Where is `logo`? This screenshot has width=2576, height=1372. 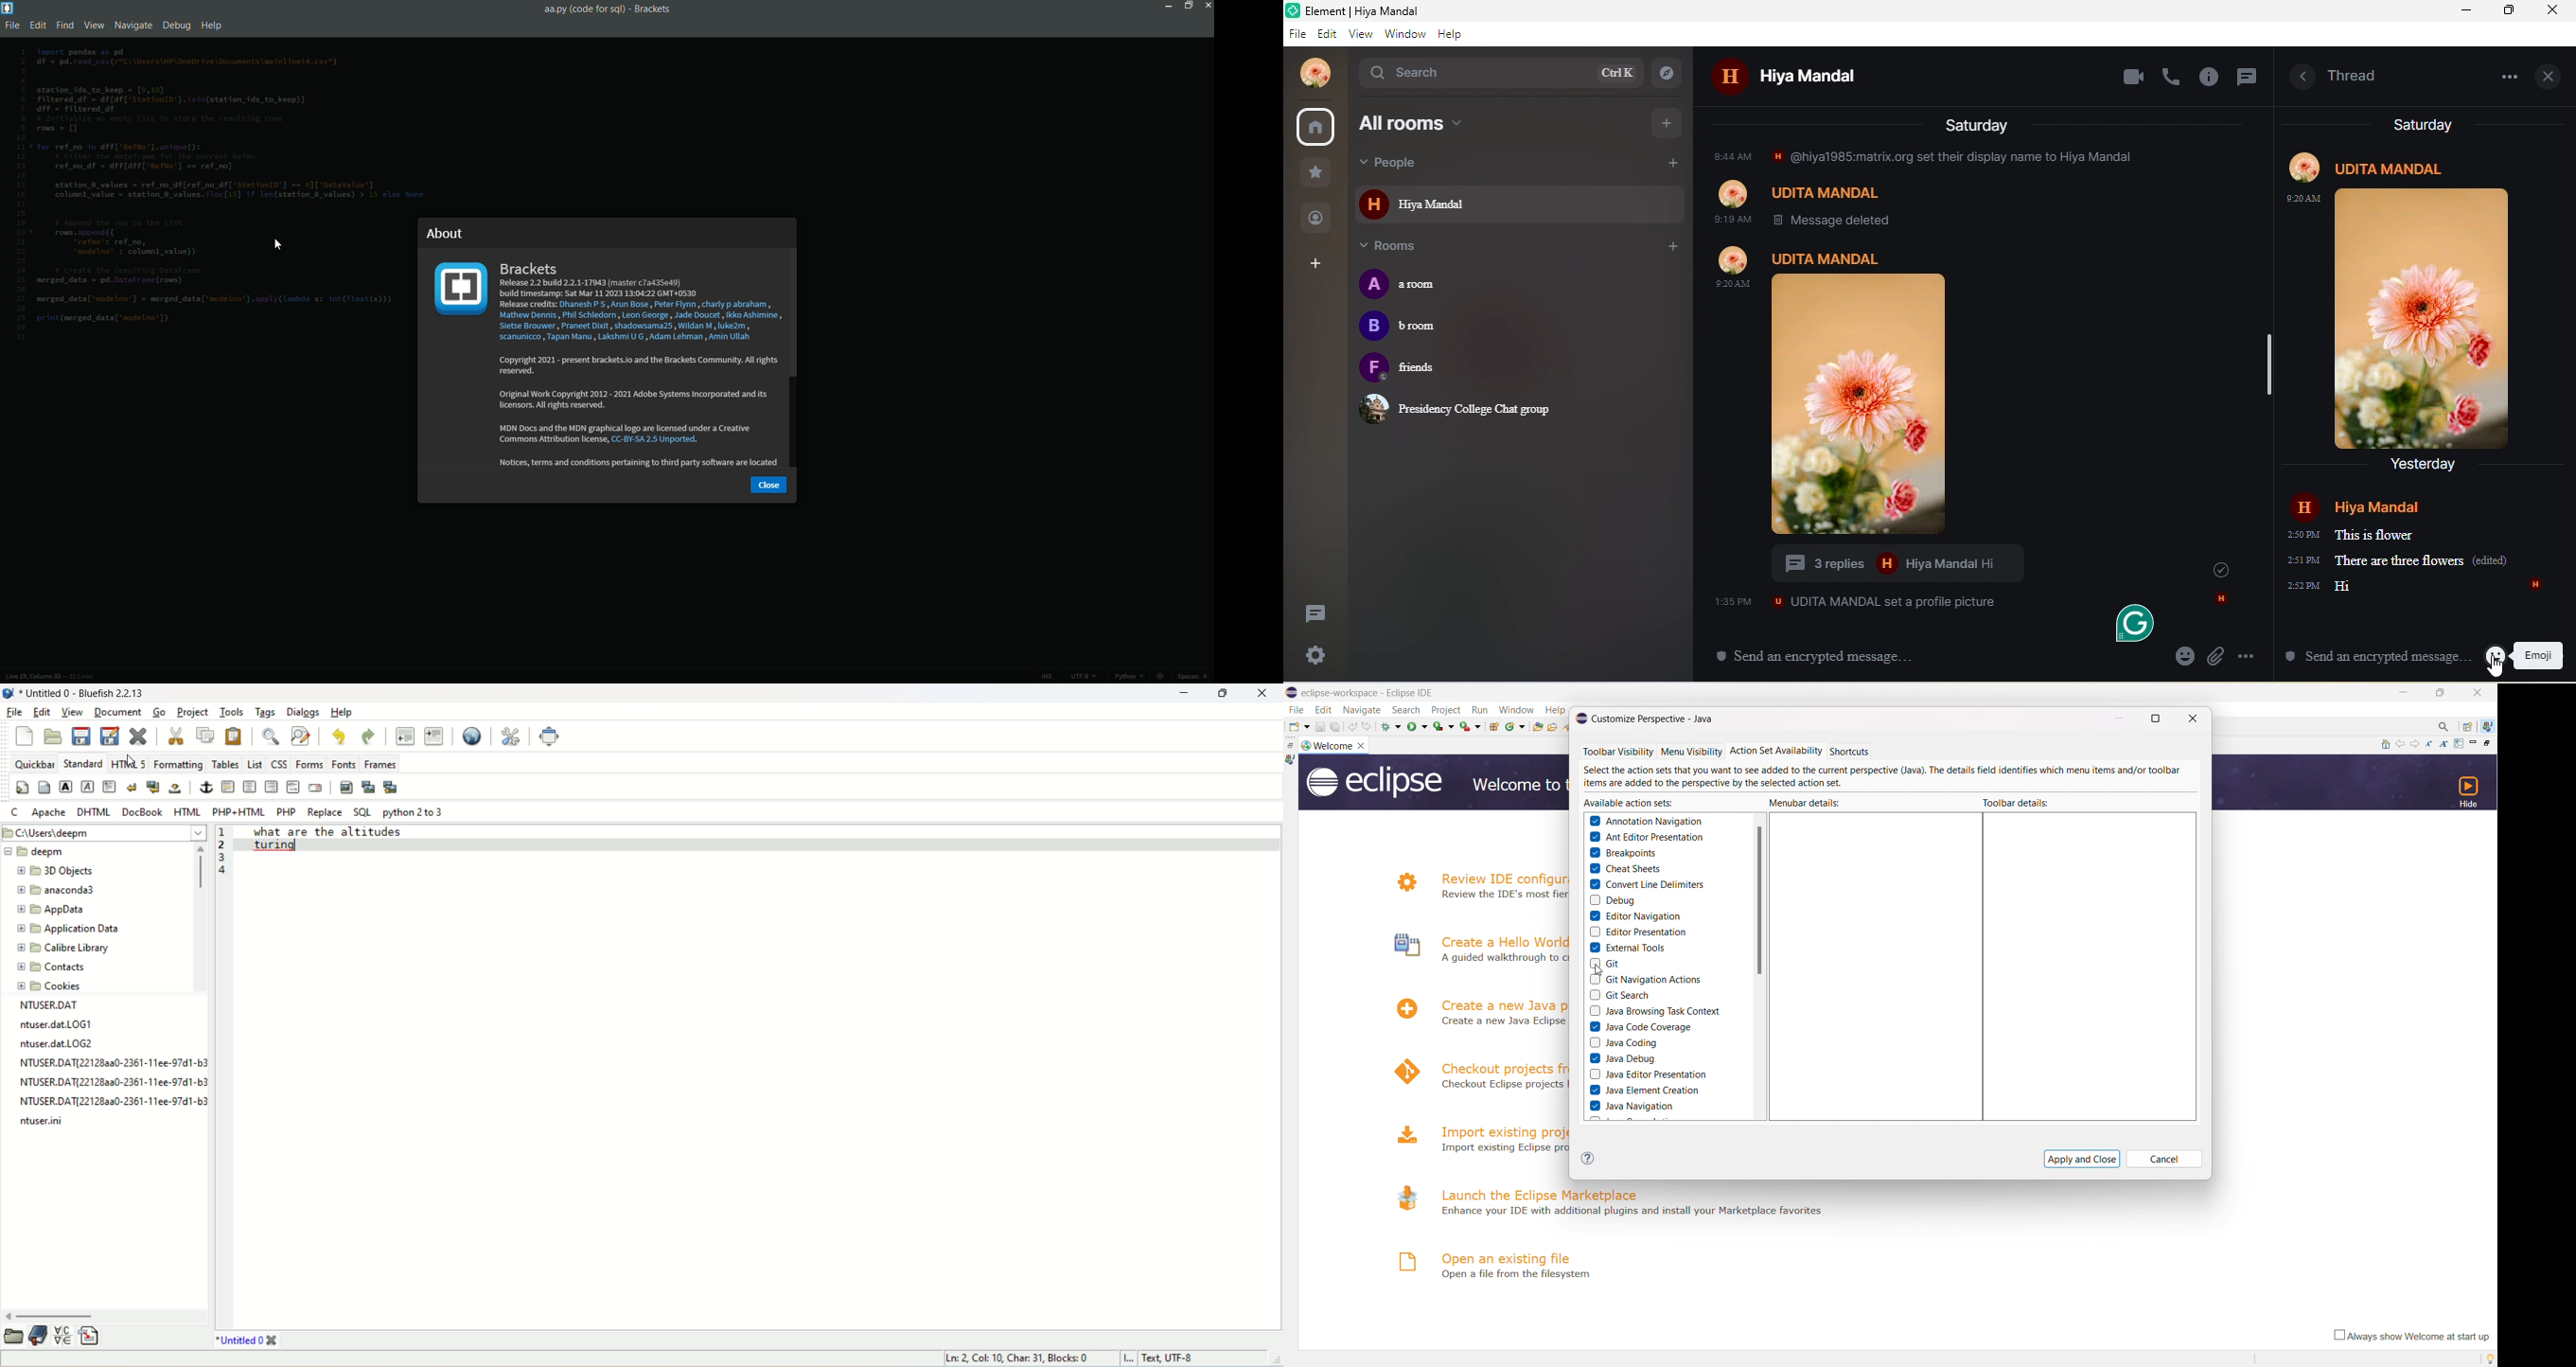 logo is located at coordinates (1293, 10).